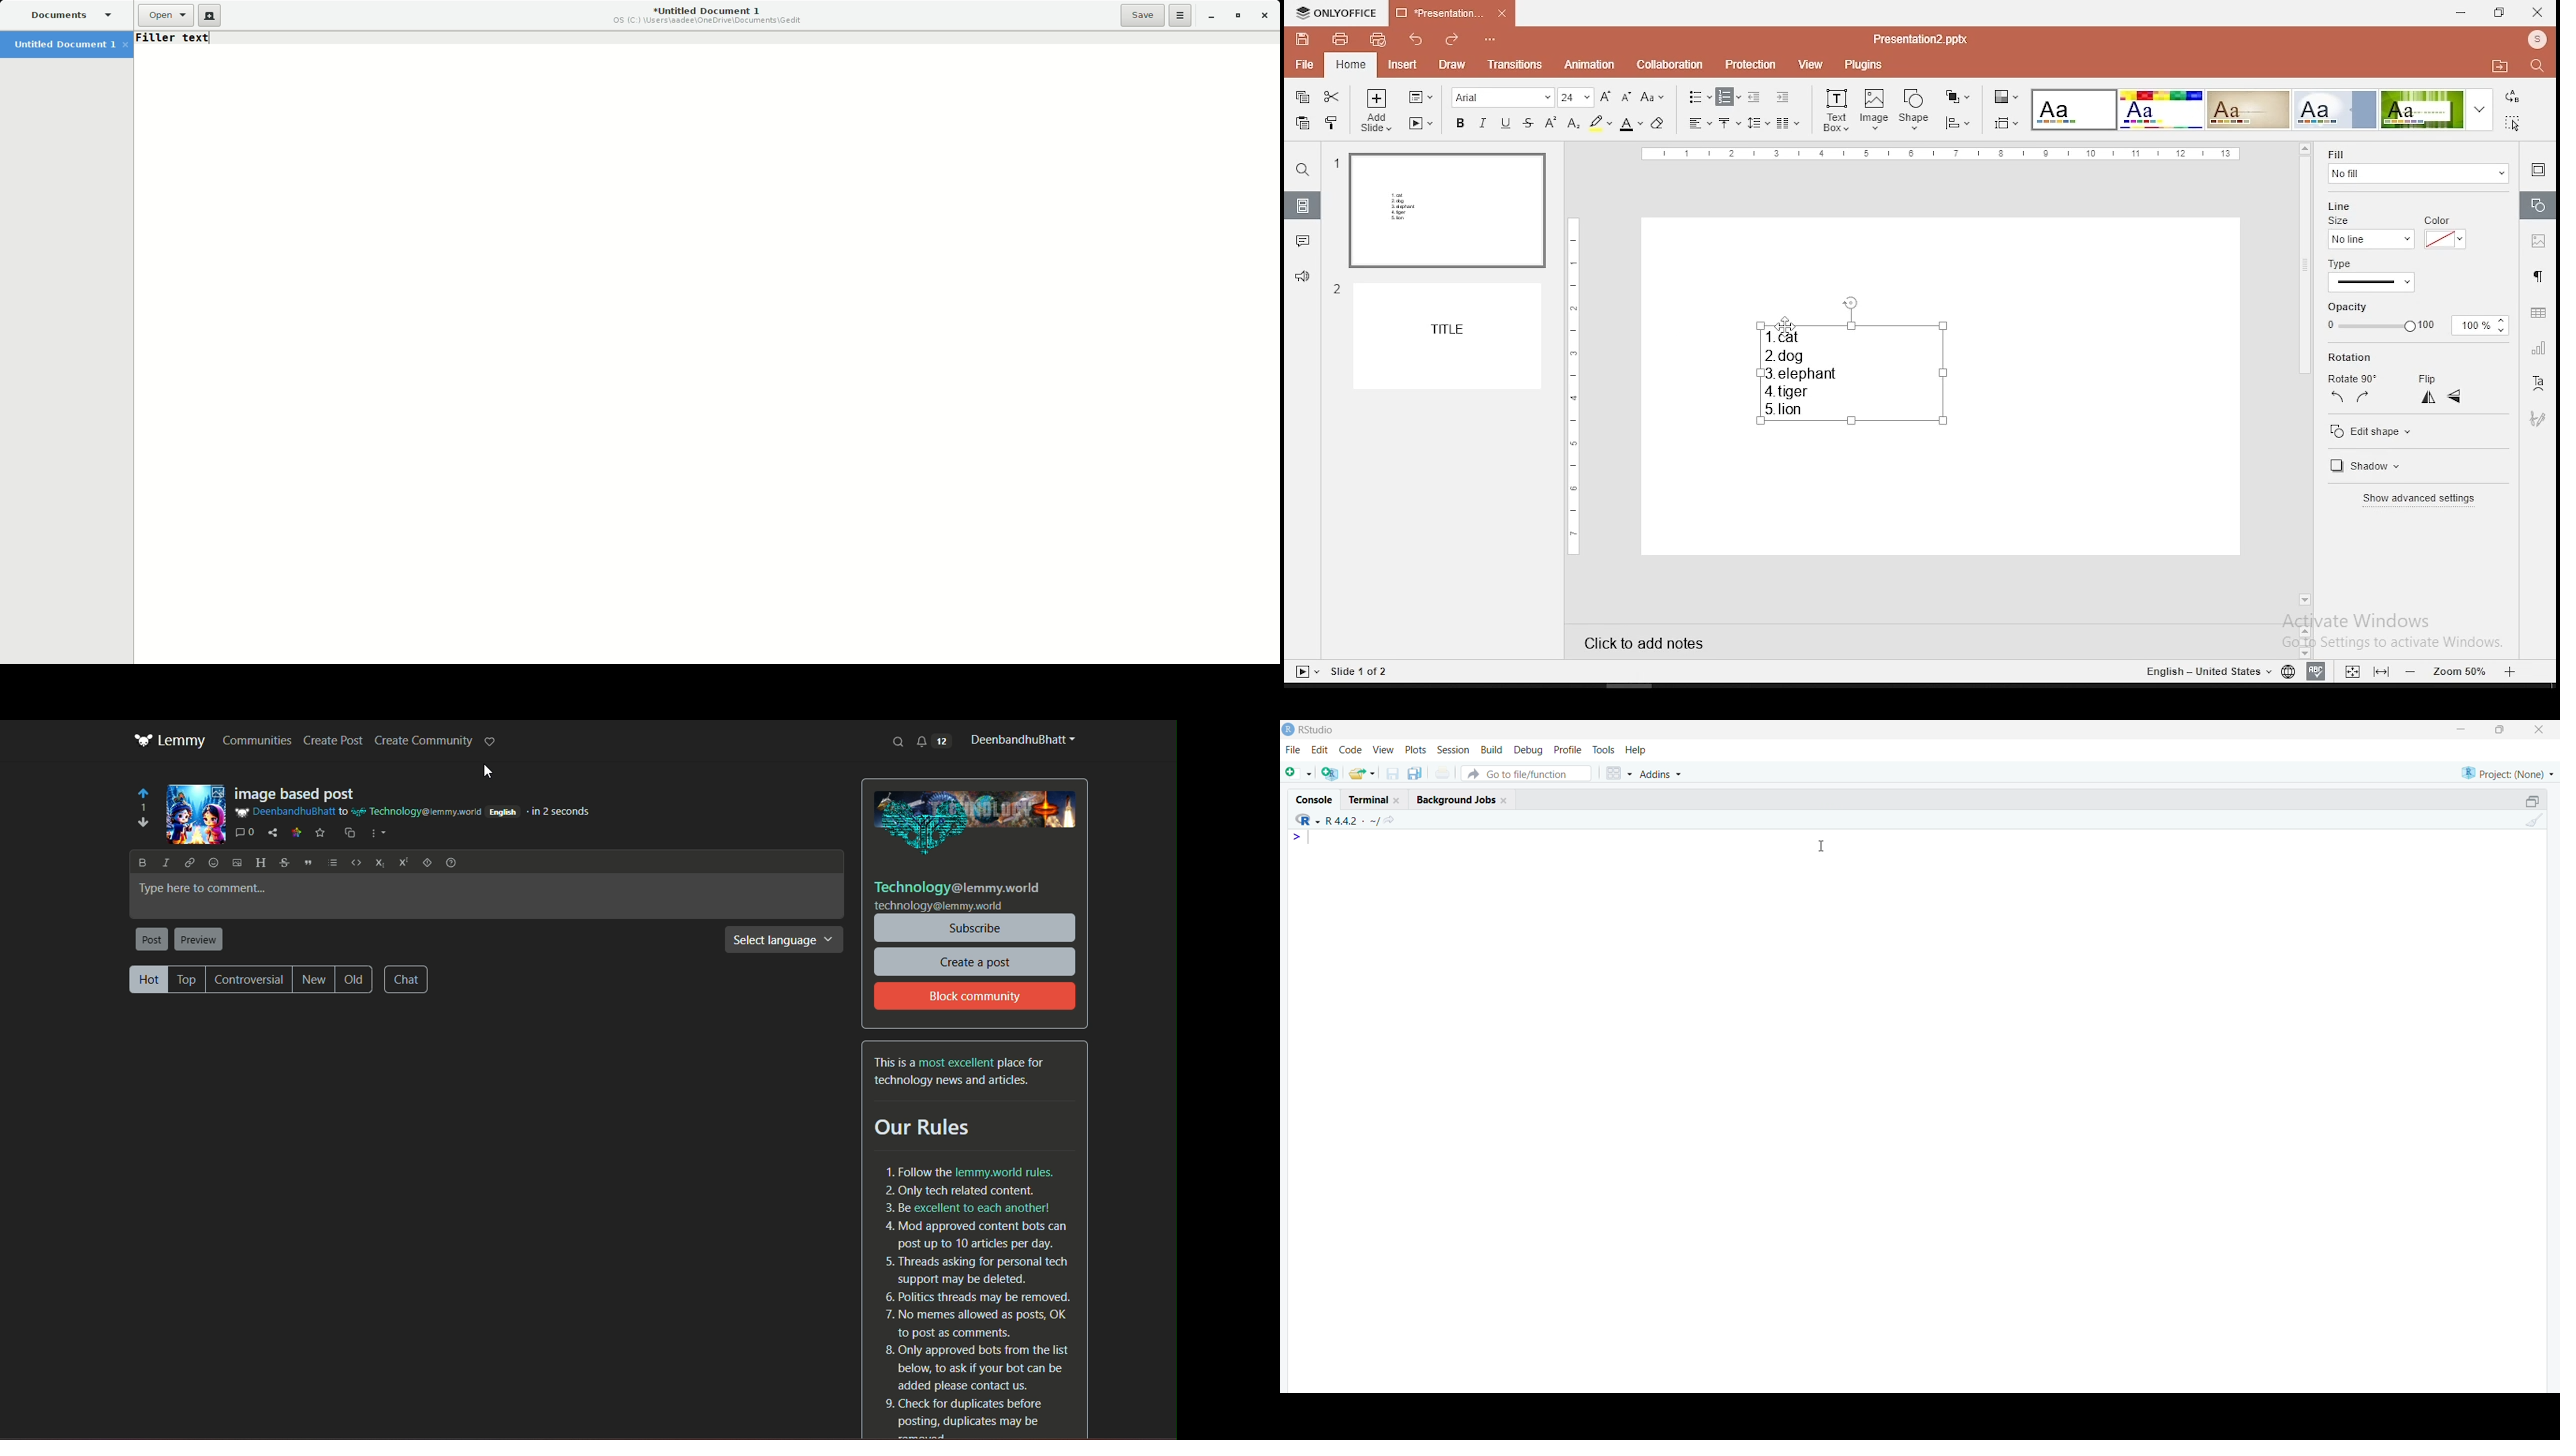 The height and width of the screenshot is (1456, 2576). What do you see at coordinates (1551, 123) in the screenshot?
I see `superscript` at bounding box center [1551, 123].